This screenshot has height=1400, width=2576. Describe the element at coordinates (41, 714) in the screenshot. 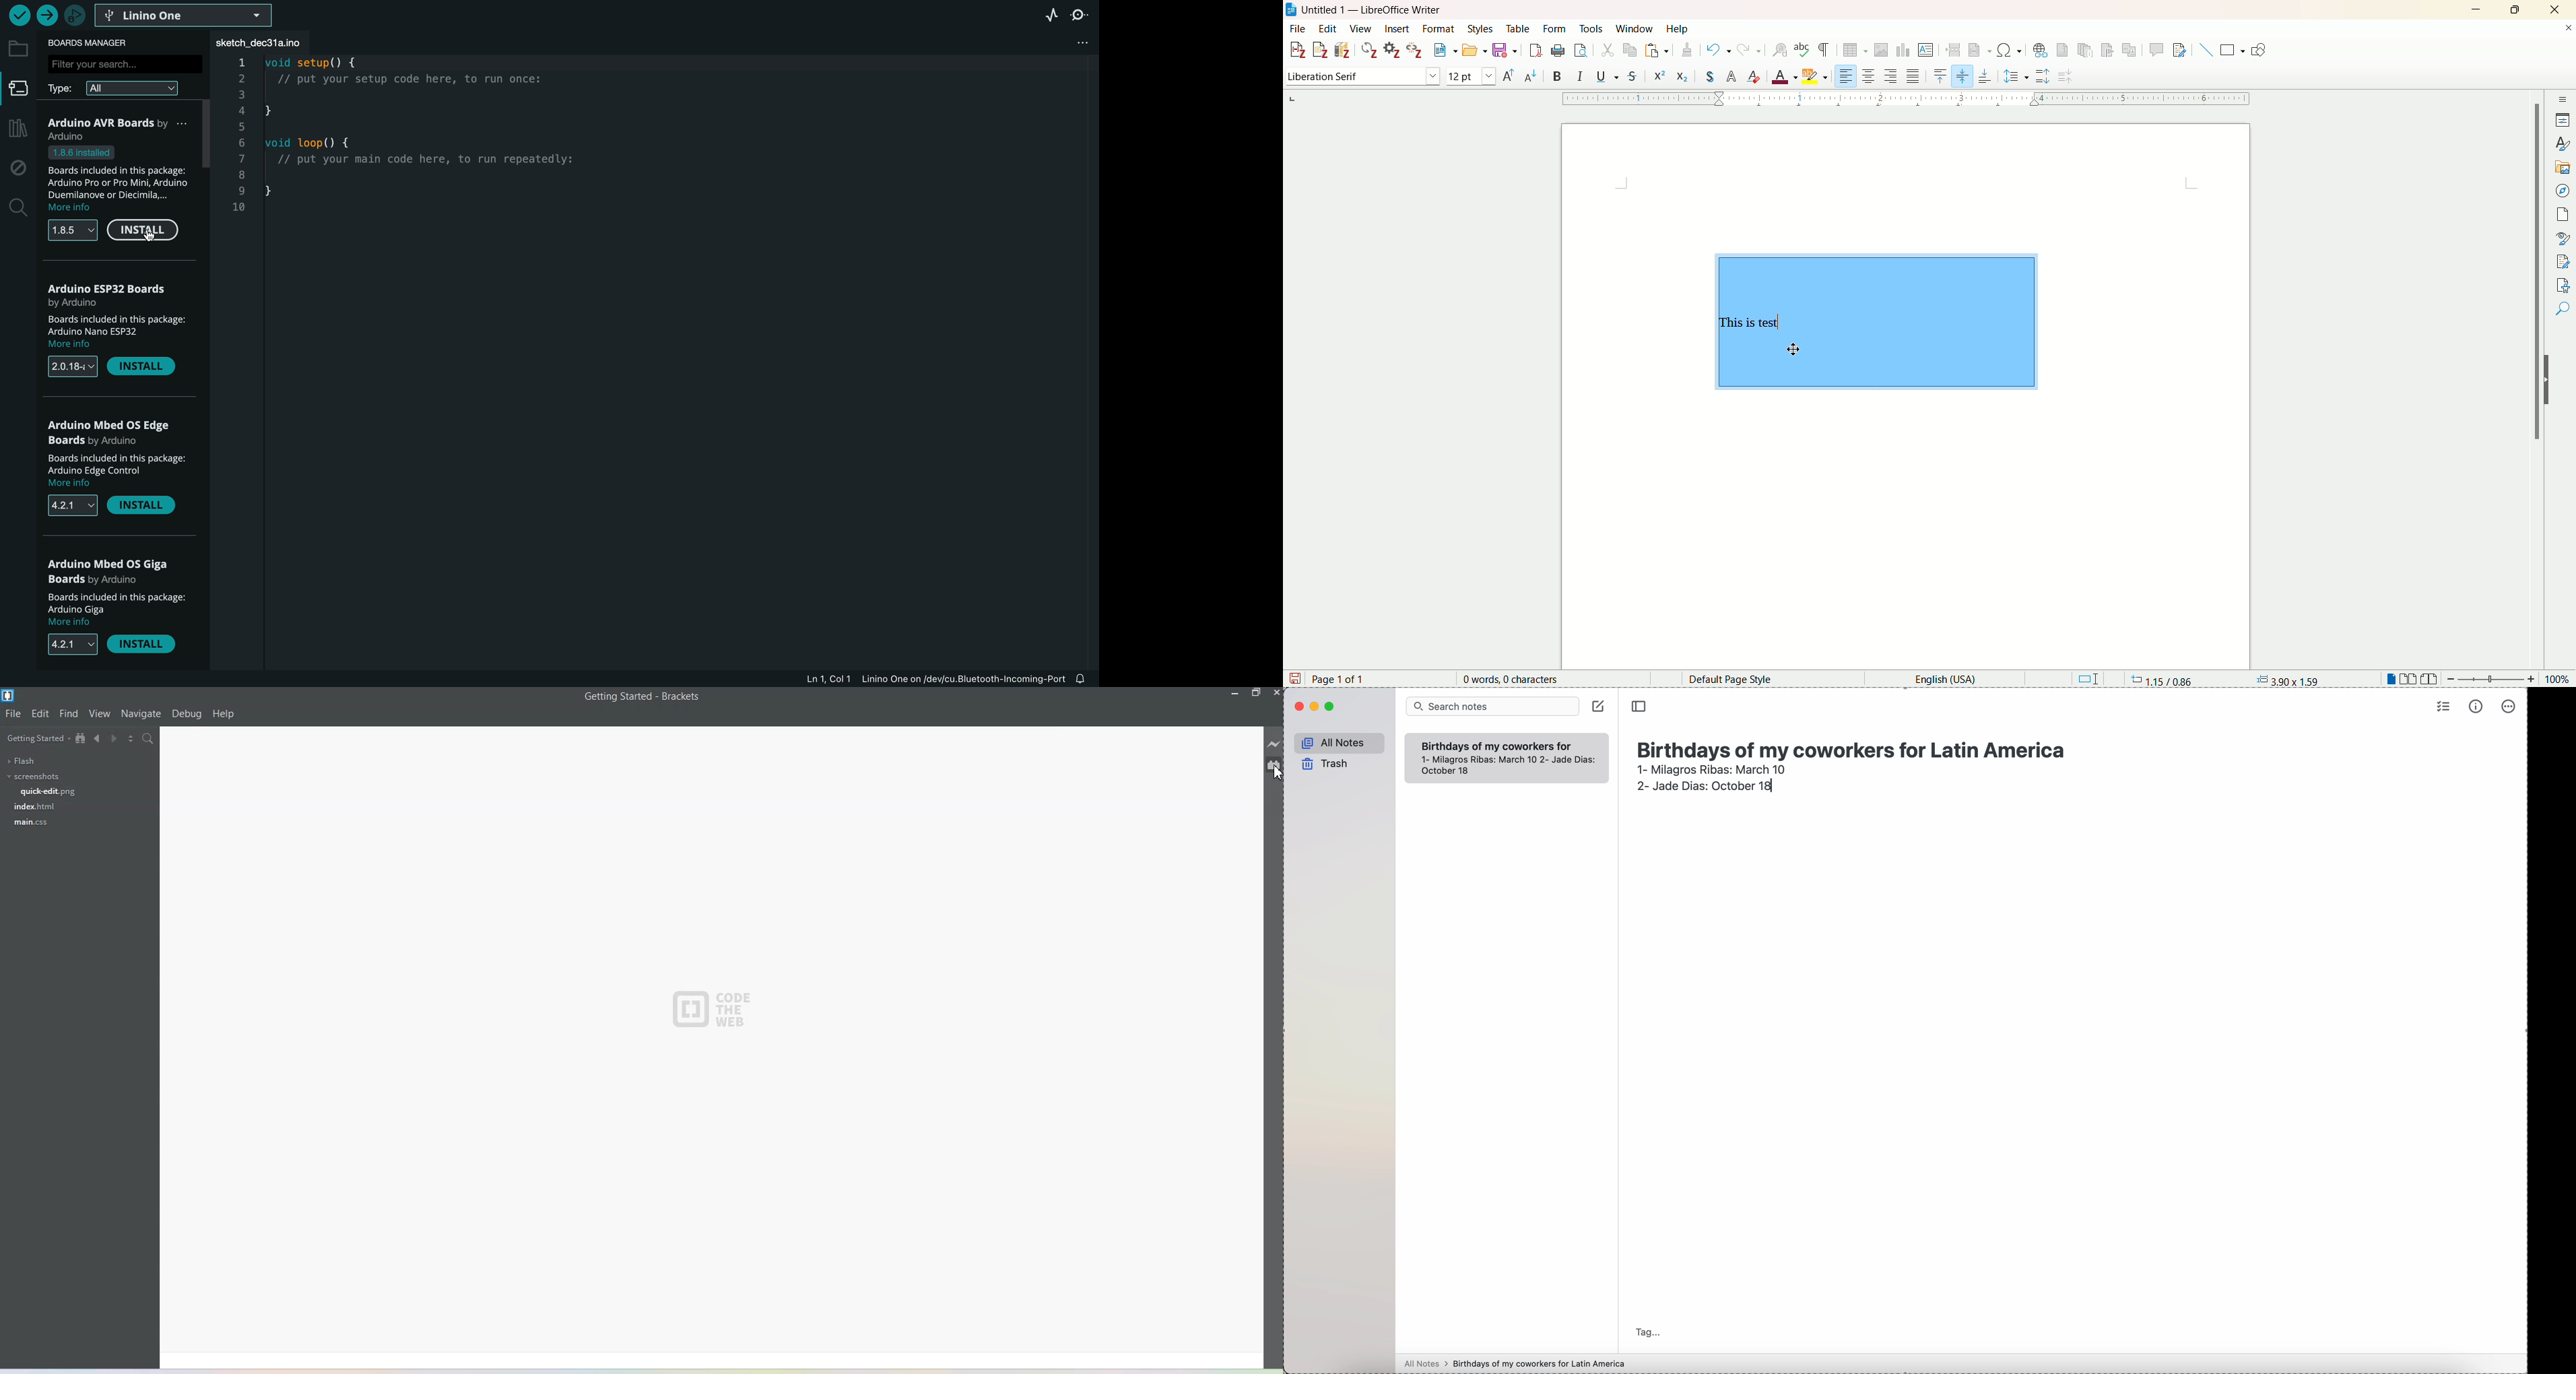

I see `Edit` at that location.